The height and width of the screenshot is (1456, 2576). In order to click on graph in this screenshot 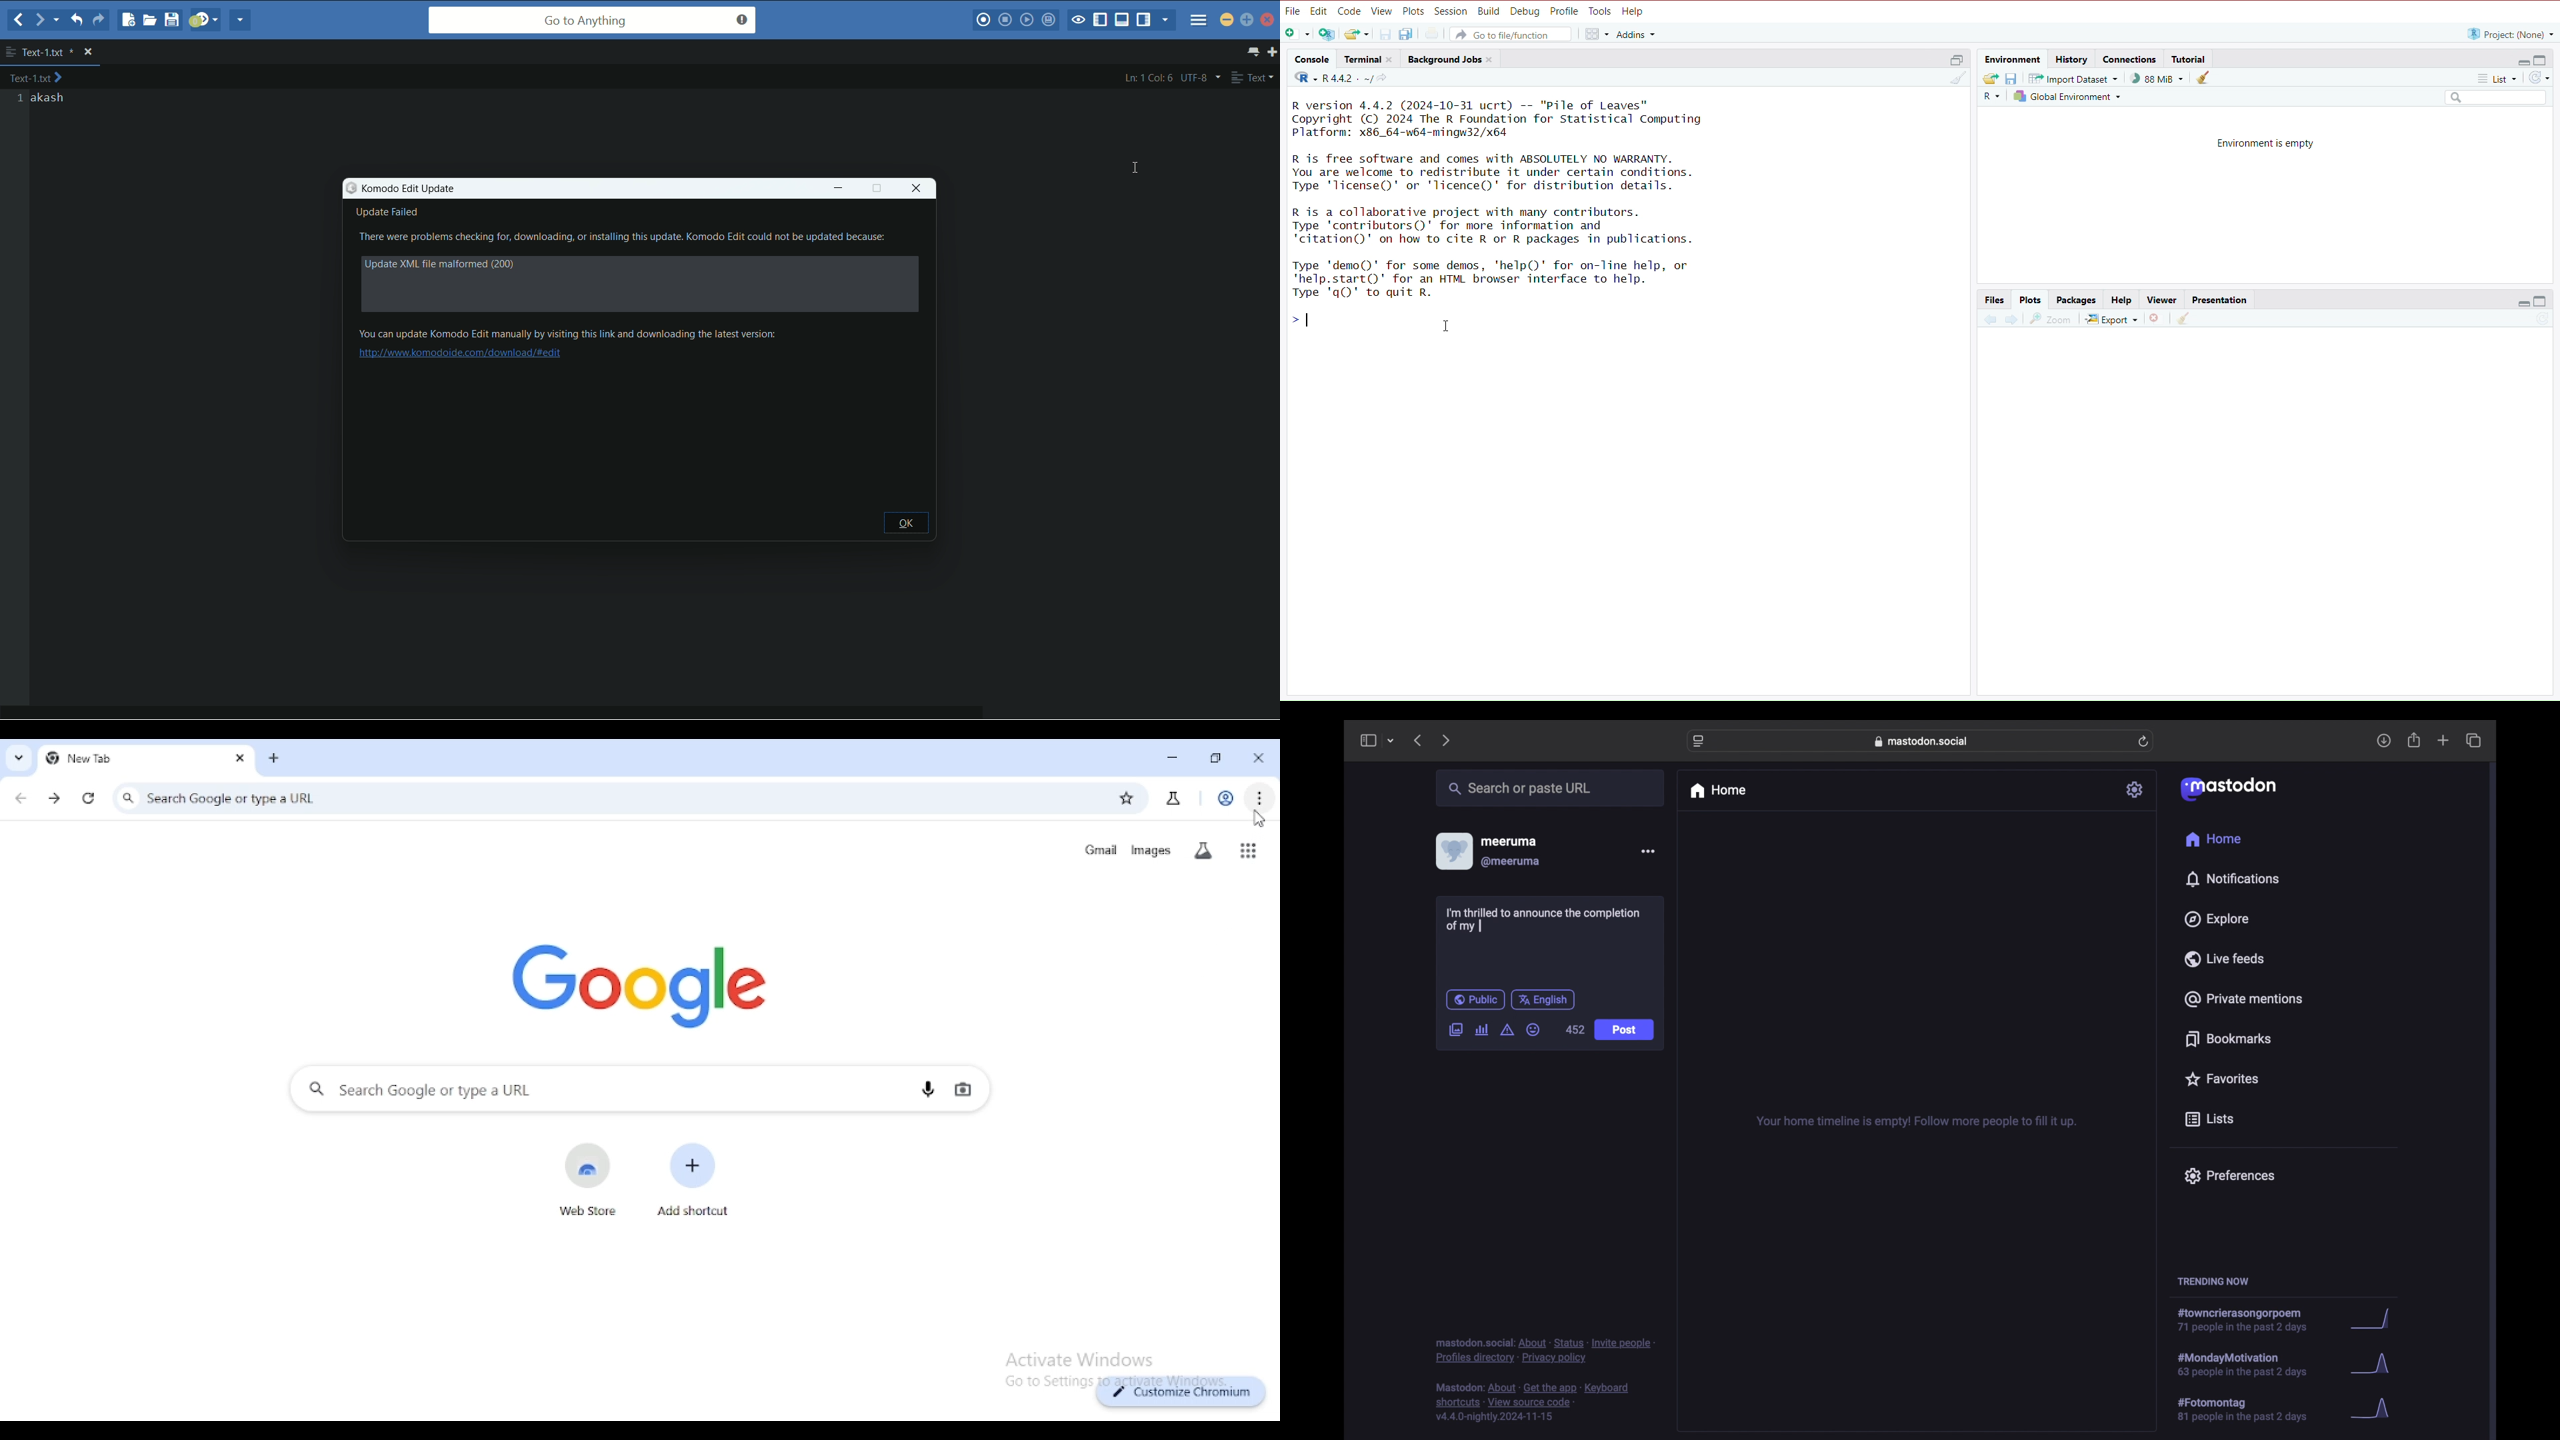, I will do `click(2375, 1319)`.